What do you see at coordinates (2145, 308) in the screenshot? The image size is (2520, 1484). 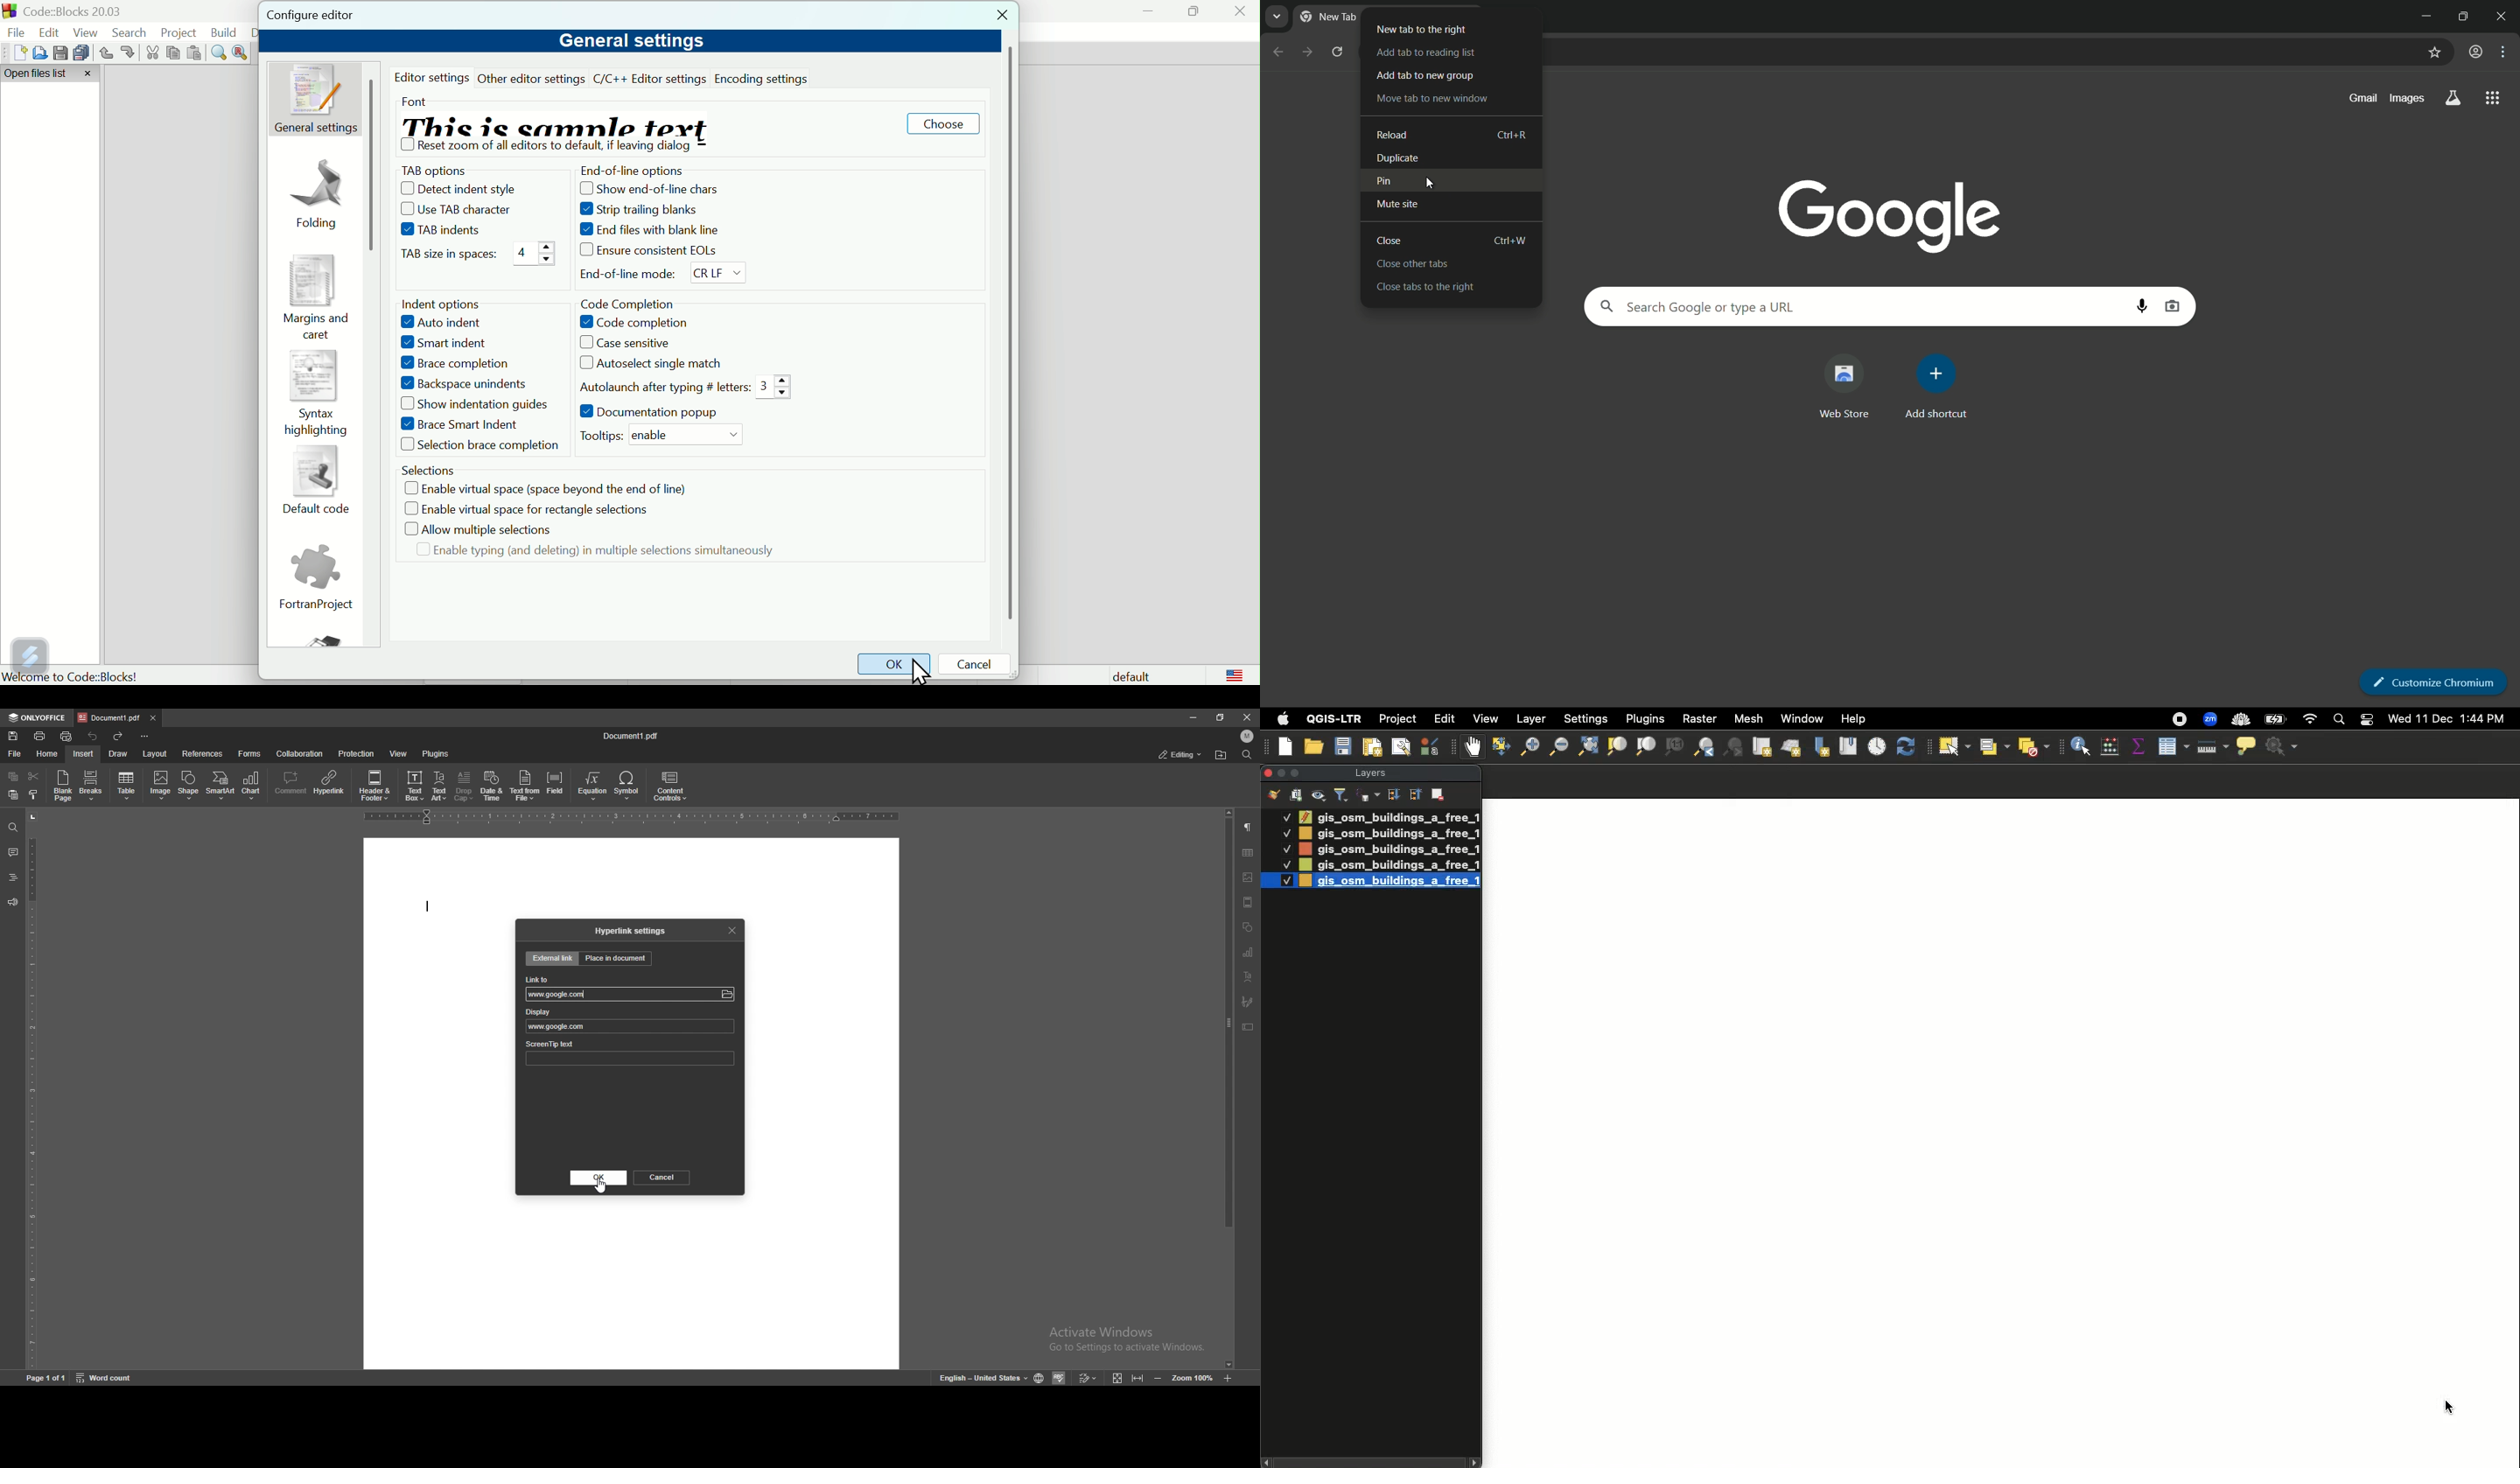 I see `search by voice` at bounding box center [2145, 308].